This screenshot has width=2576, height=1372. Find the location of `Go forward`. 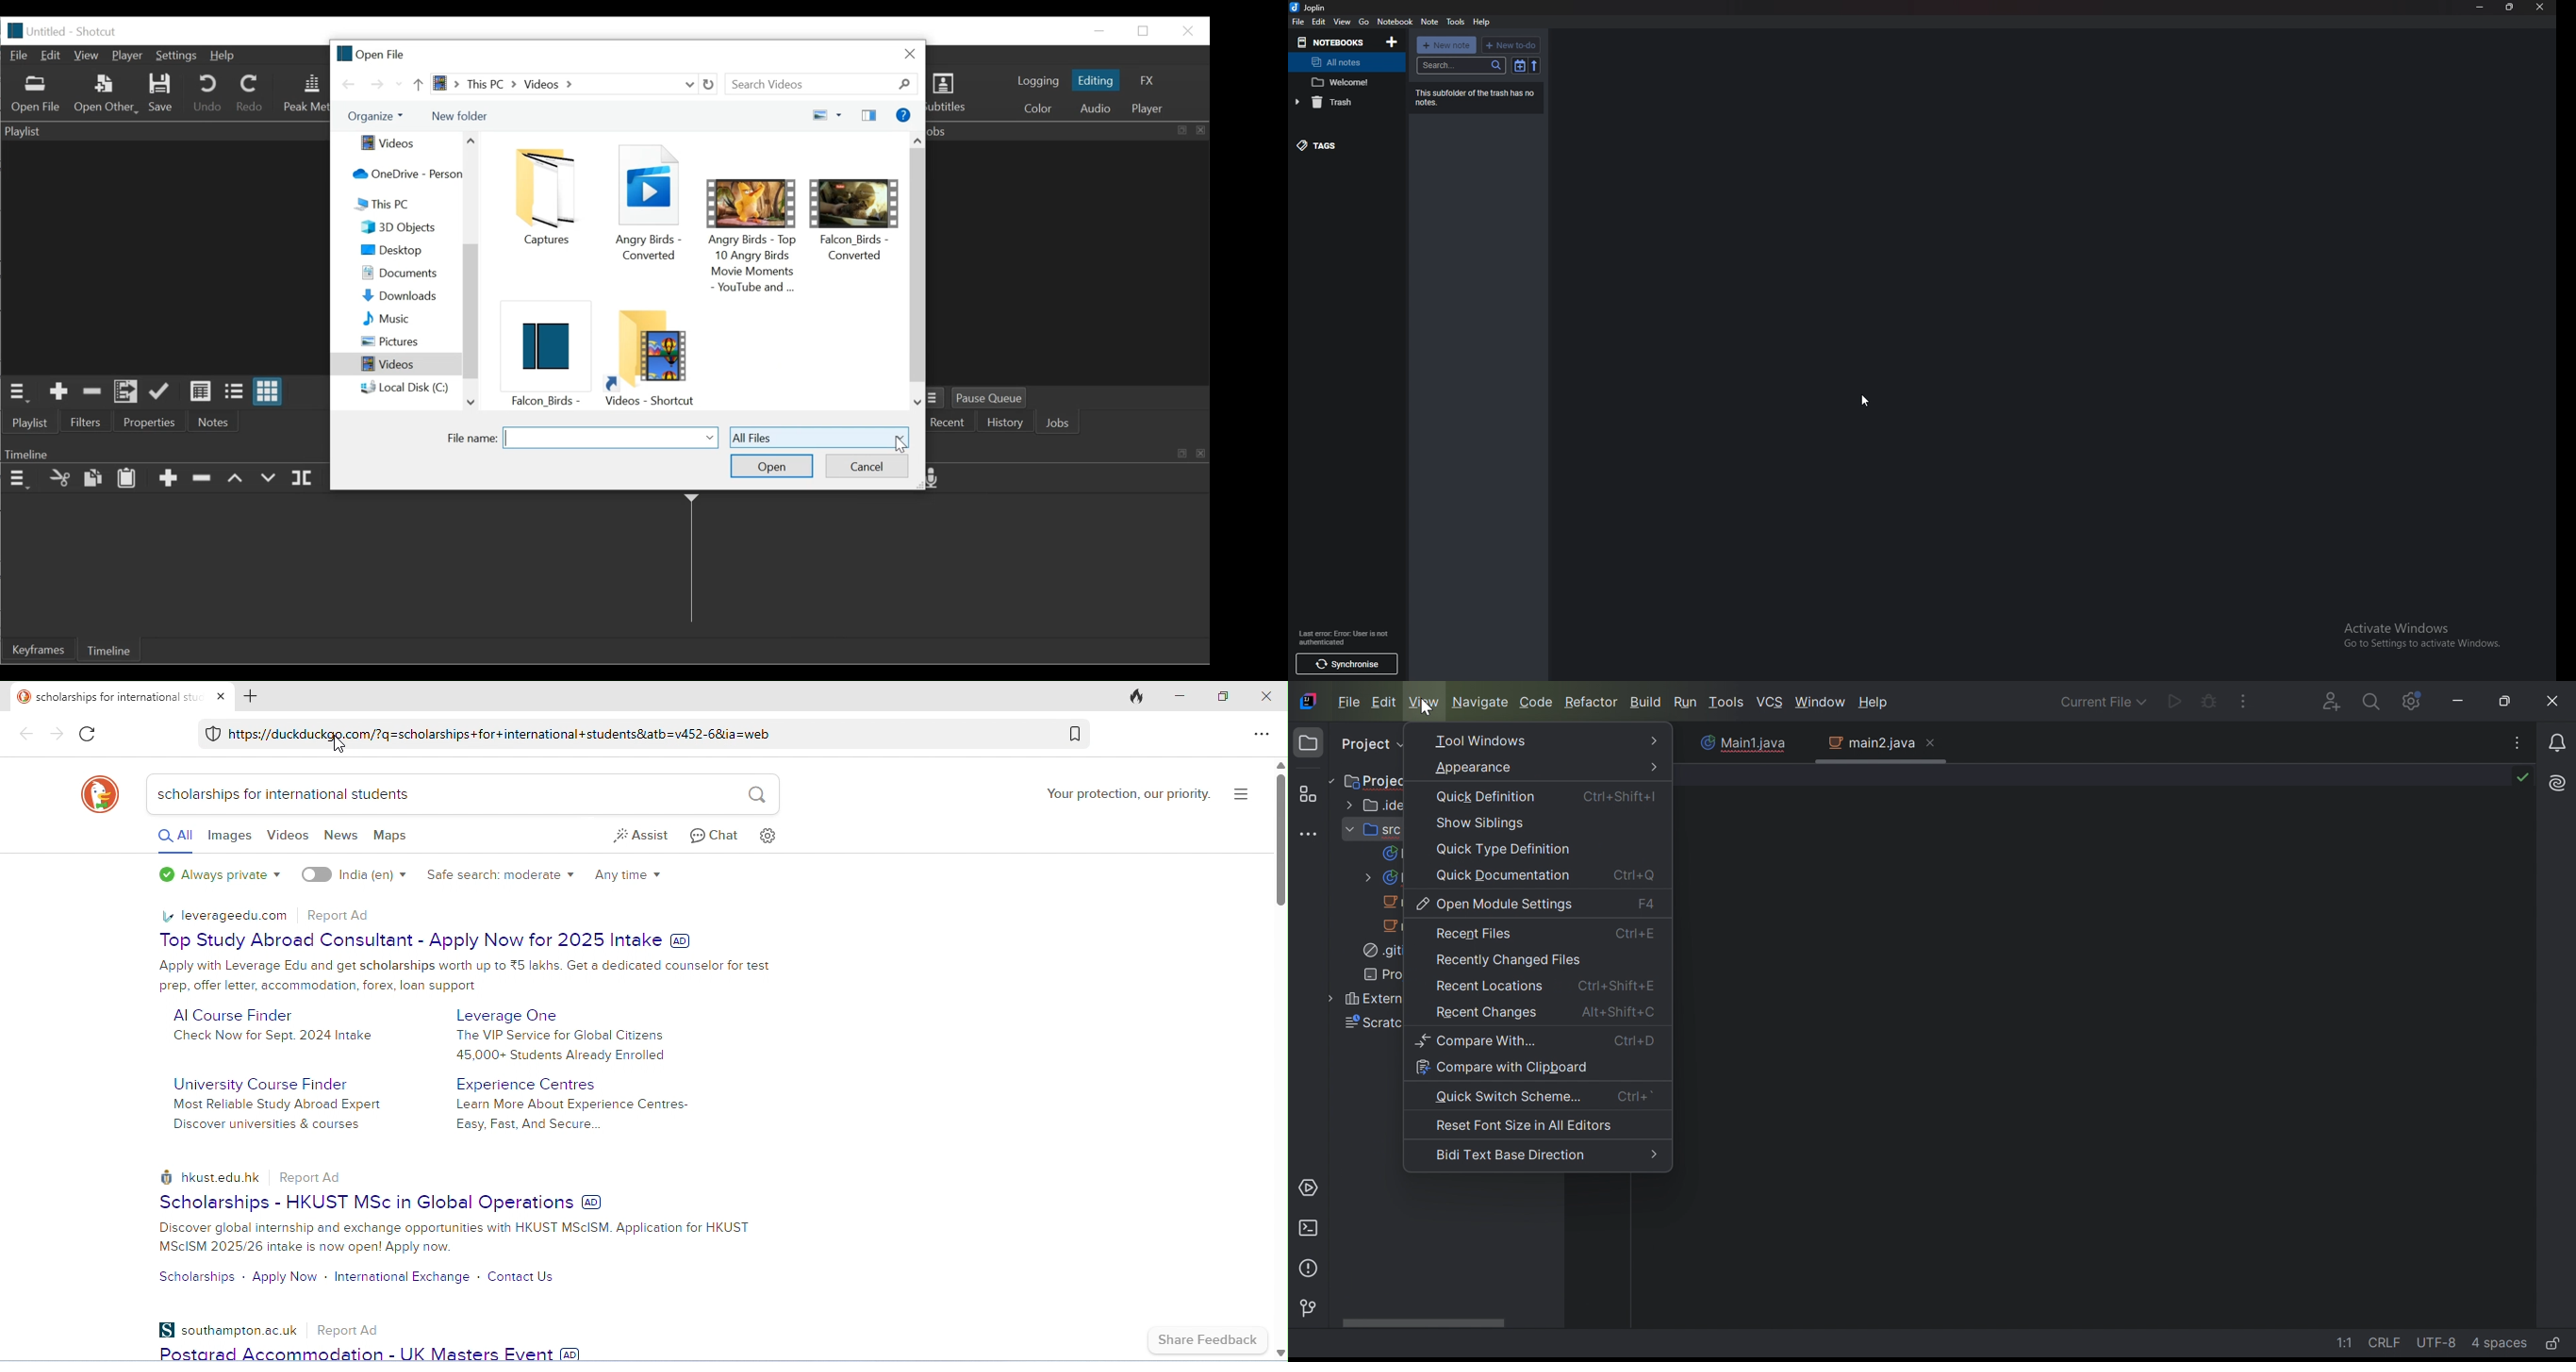

Go forward is located at coordinates (376, 84).